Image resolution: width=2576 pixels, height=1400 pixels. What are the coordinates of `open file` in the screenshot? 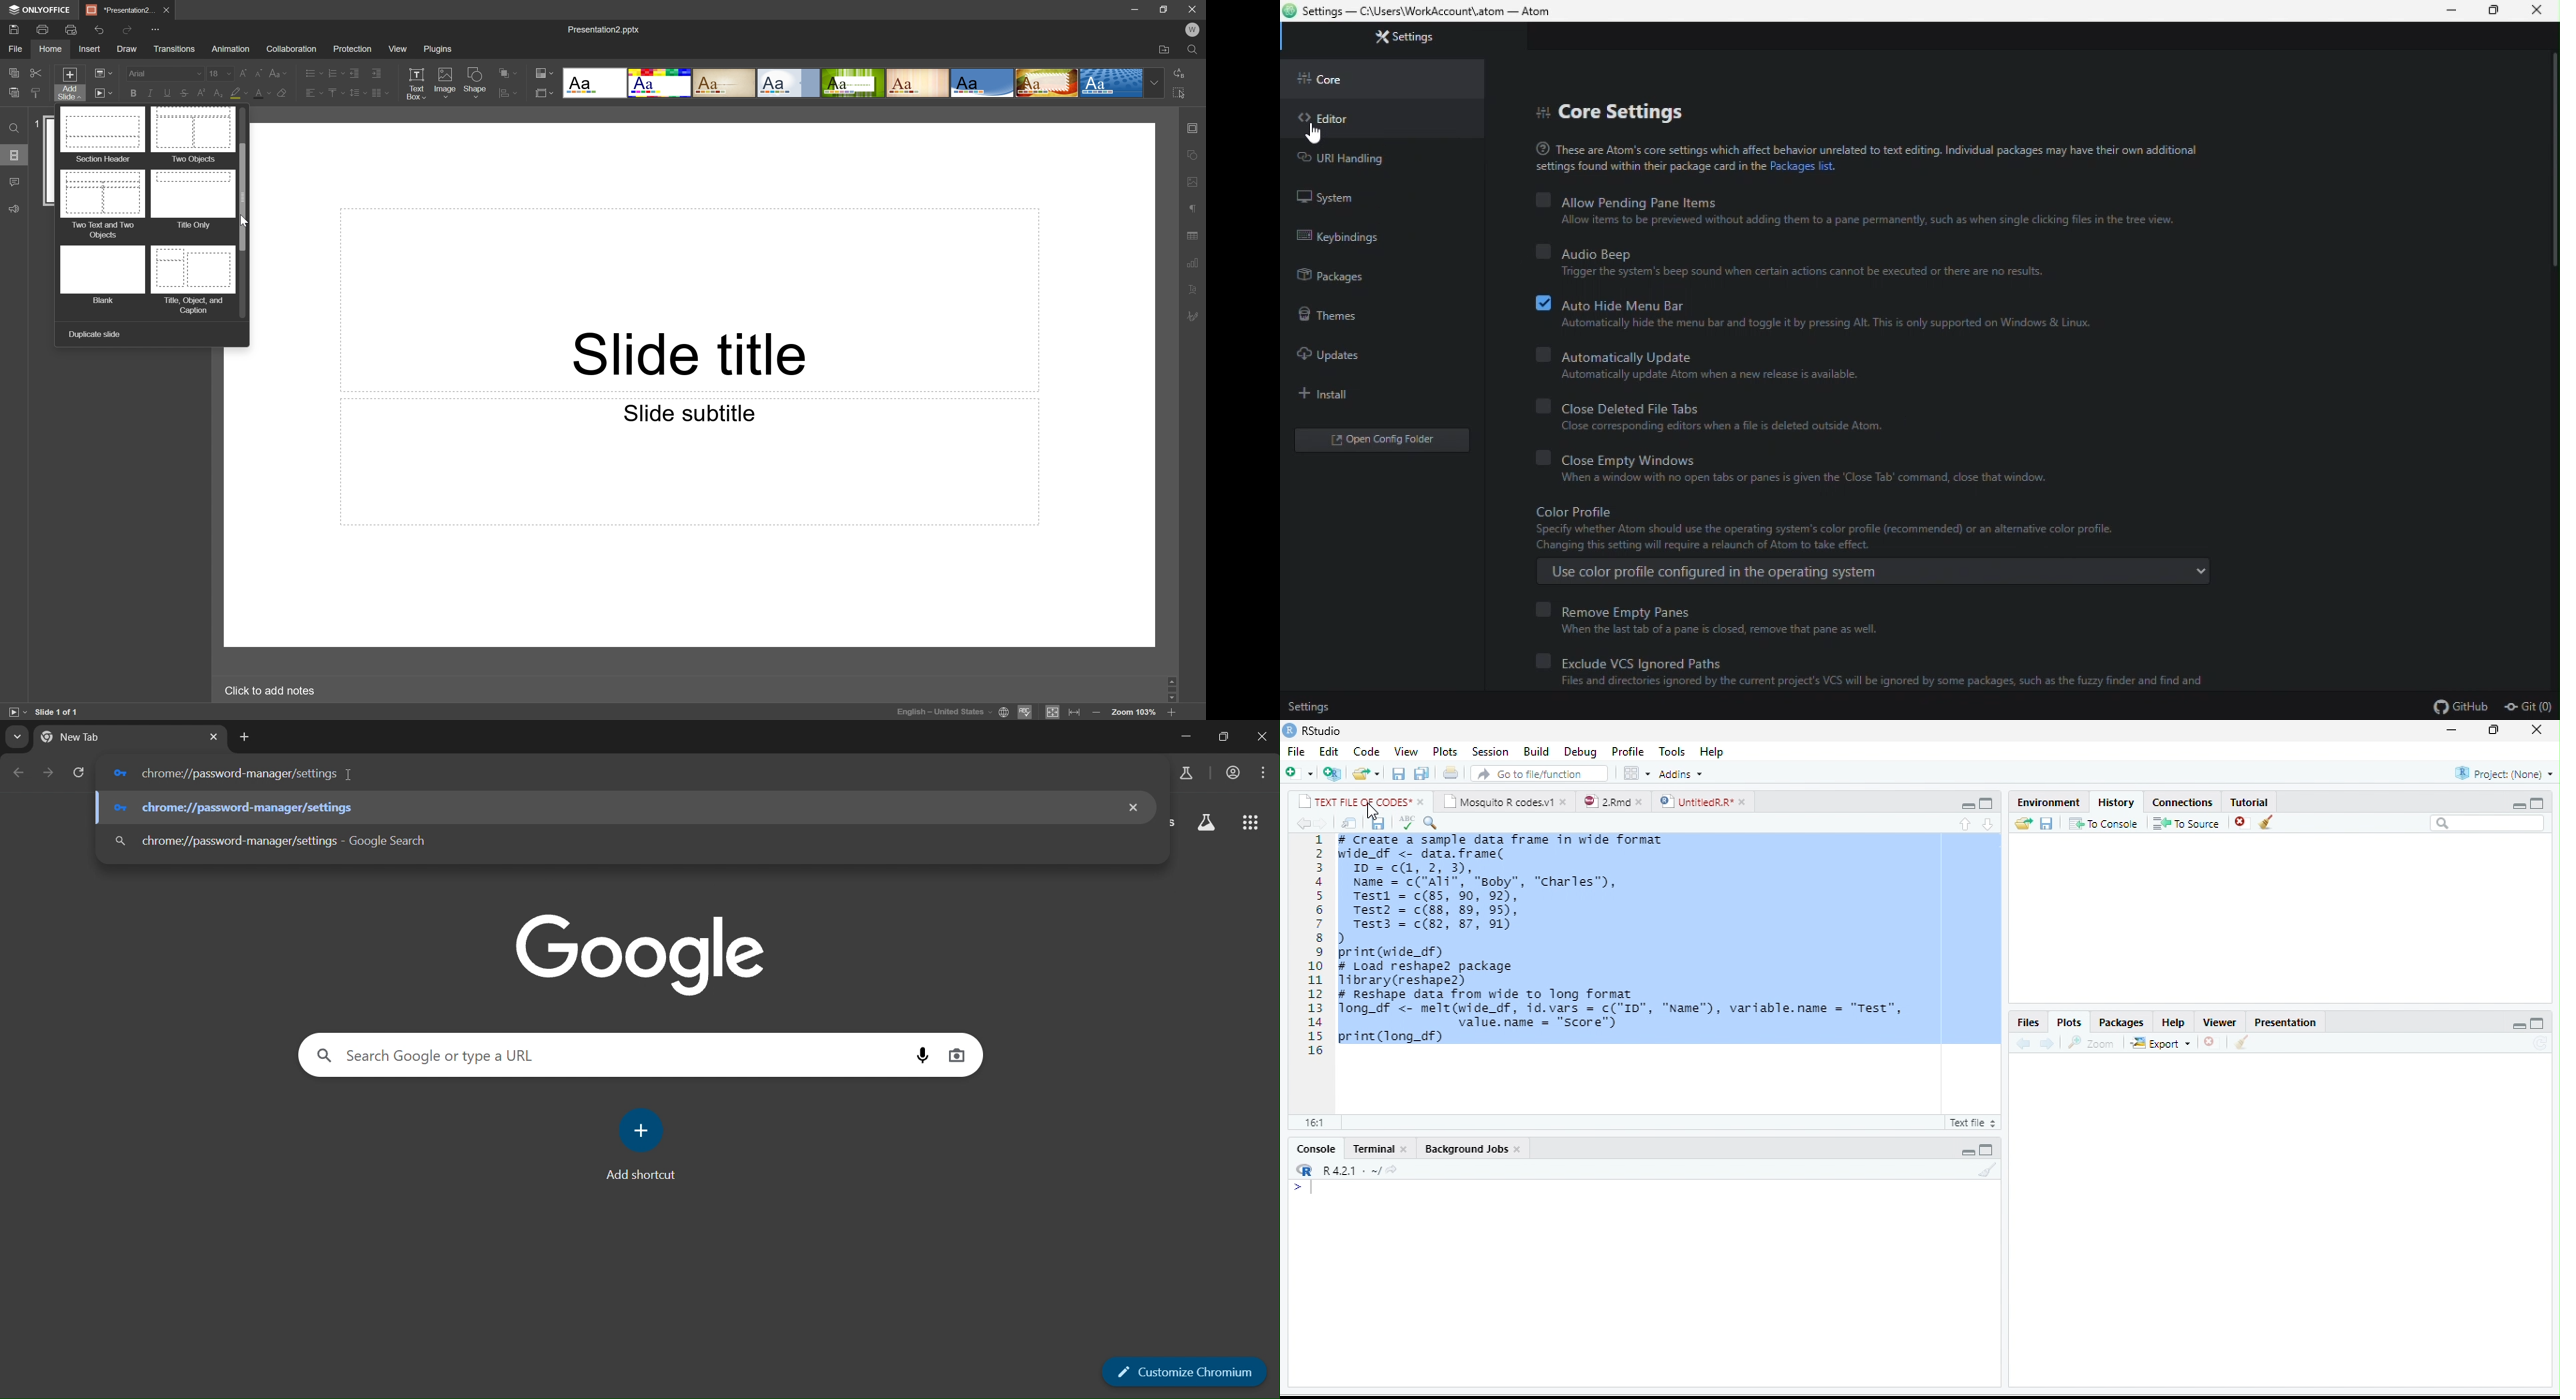 It's located at (1366, 773).